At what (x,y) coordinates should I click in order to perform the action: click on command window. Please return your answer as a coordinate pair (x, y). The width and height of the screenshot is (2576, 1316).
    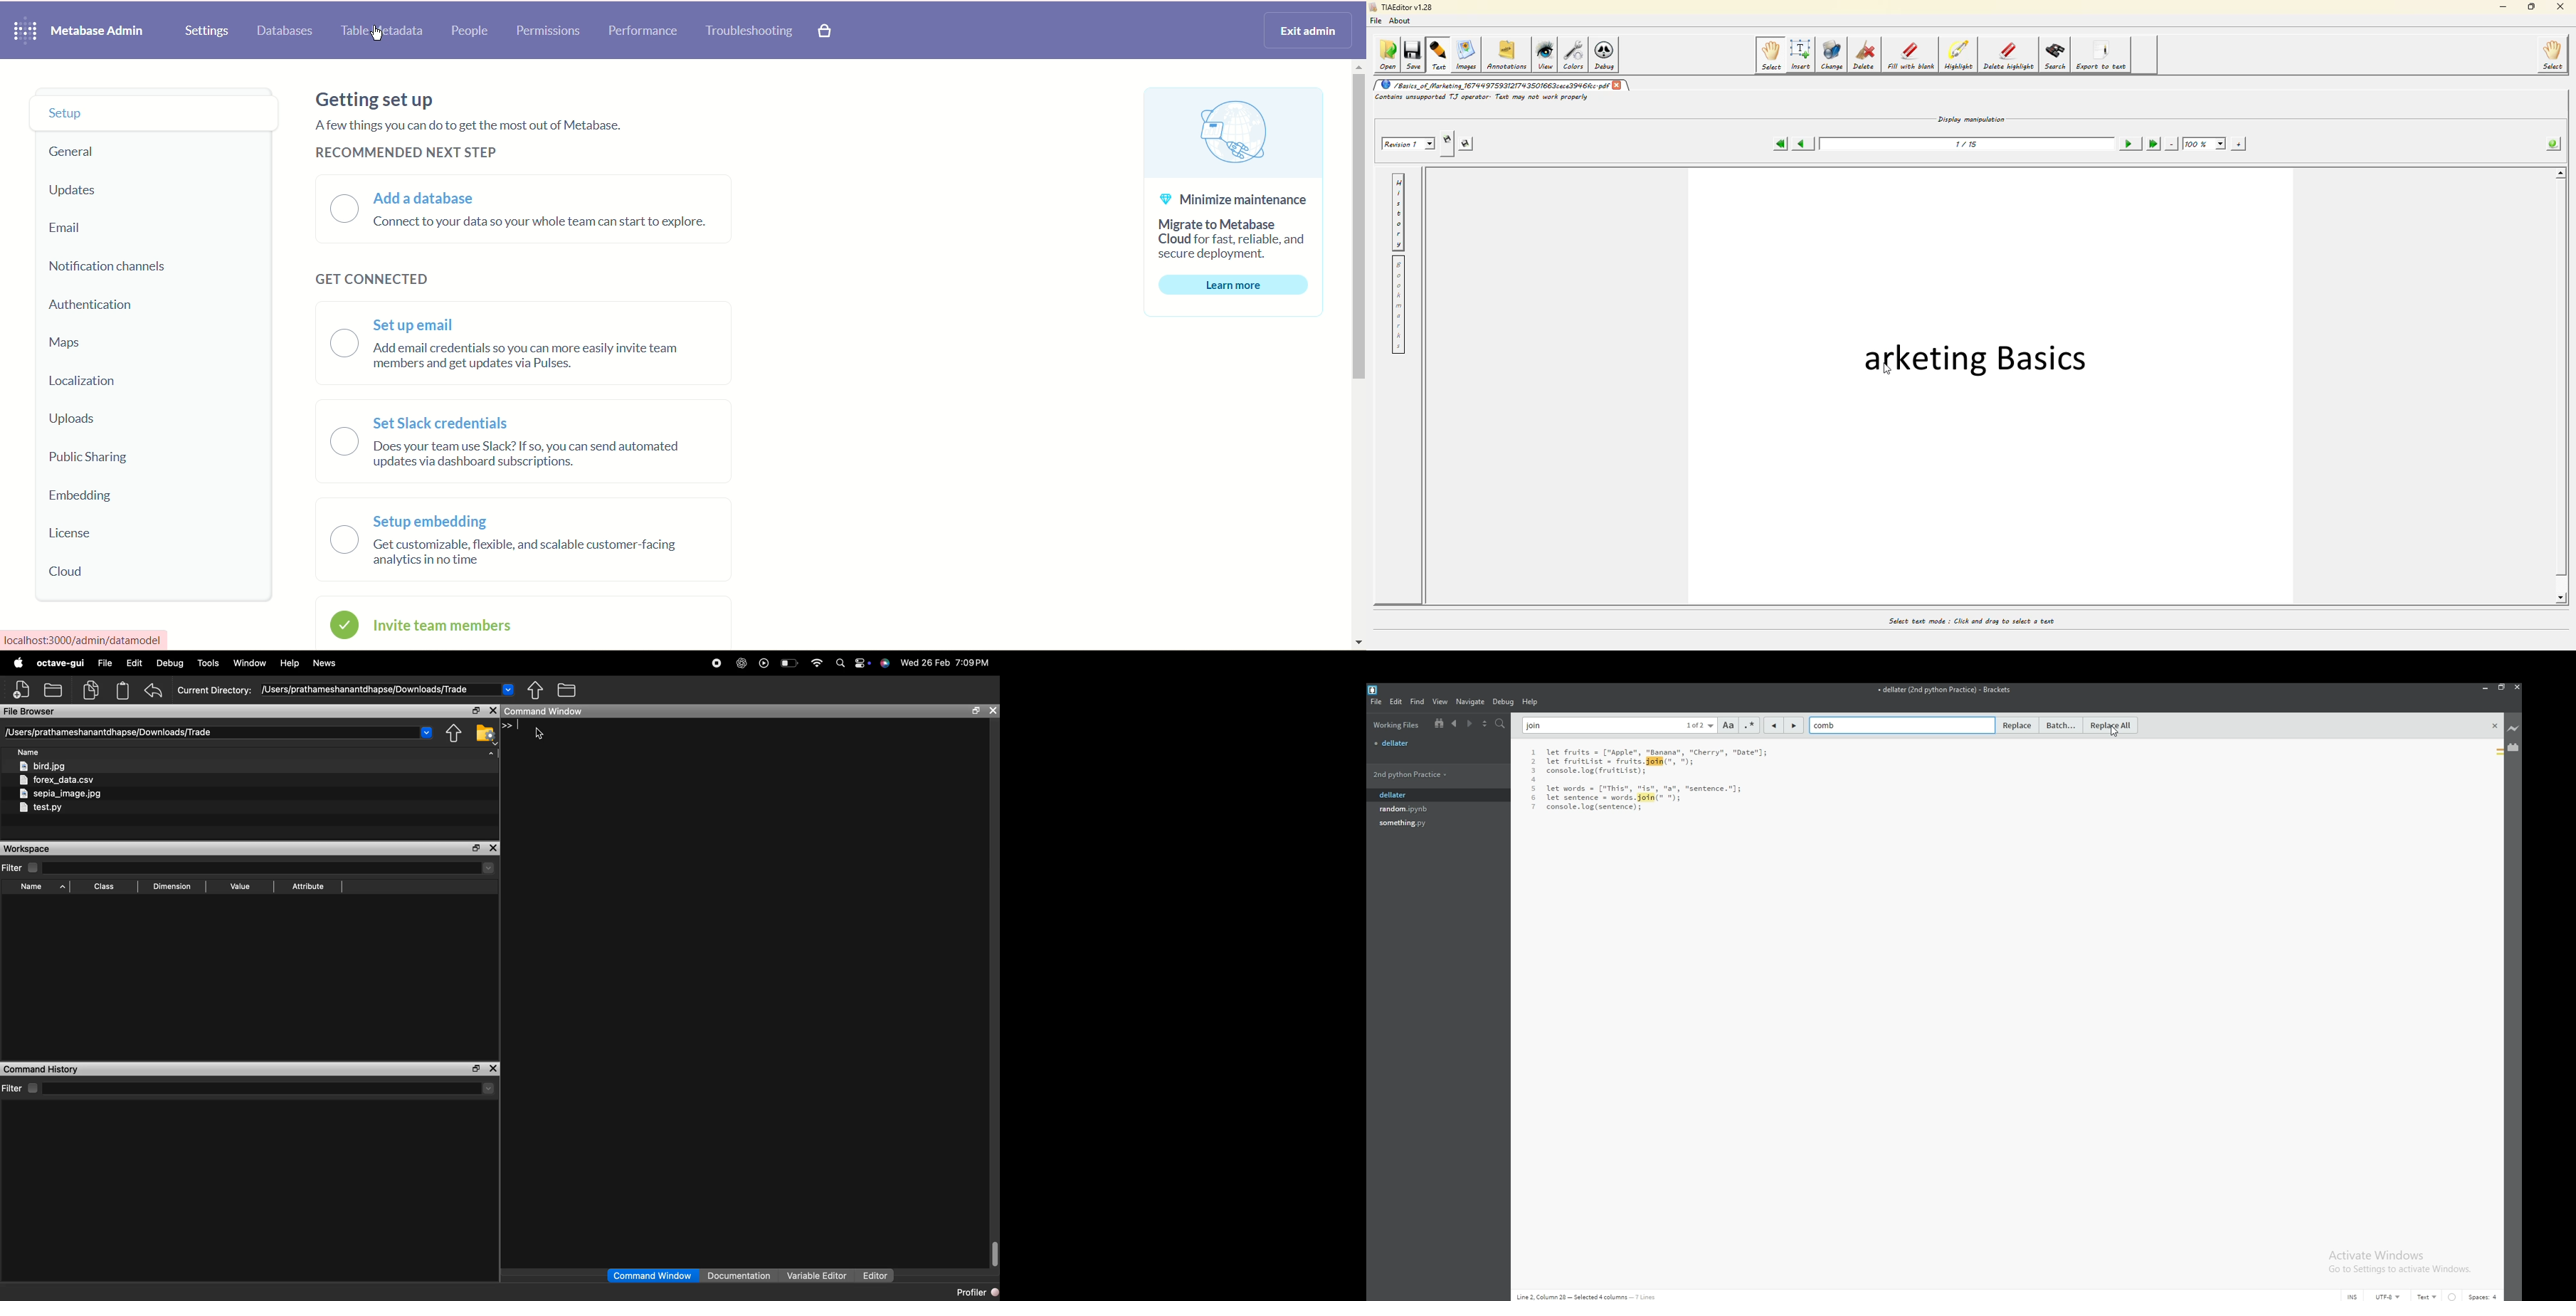
    Looking at the image, I should click on (651, 1275).